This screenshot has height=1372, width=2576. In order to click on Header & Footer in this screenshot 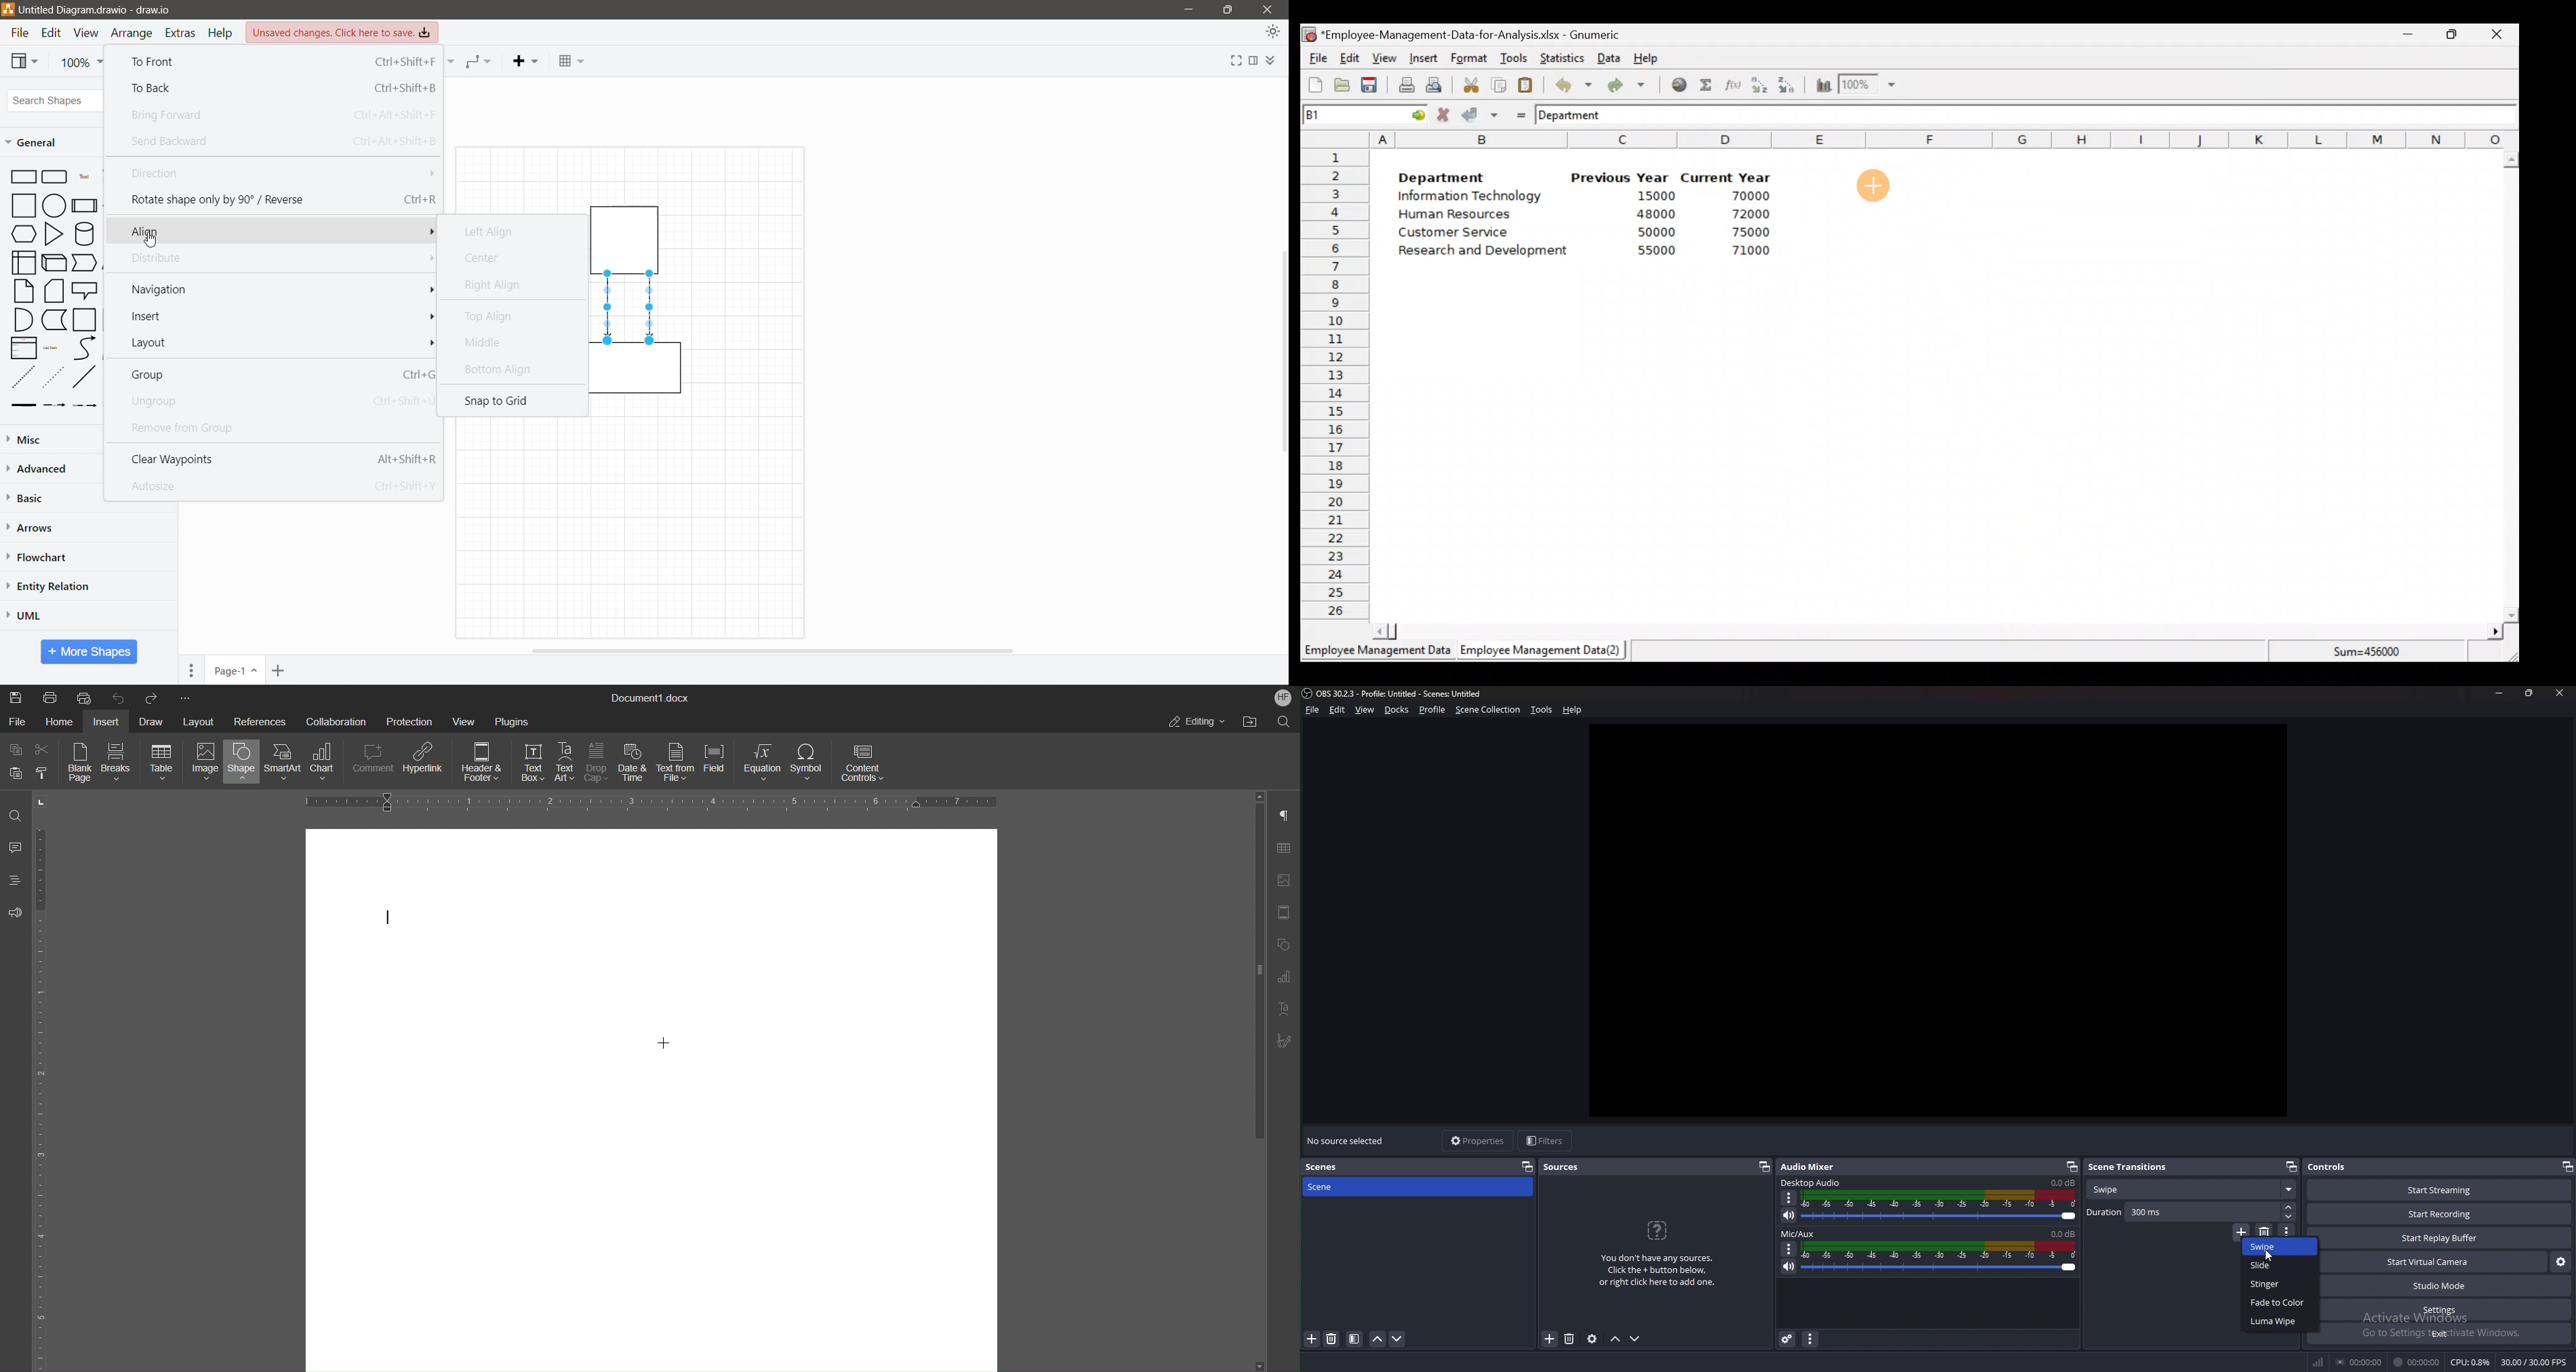, I will do `click(483, 764)`.